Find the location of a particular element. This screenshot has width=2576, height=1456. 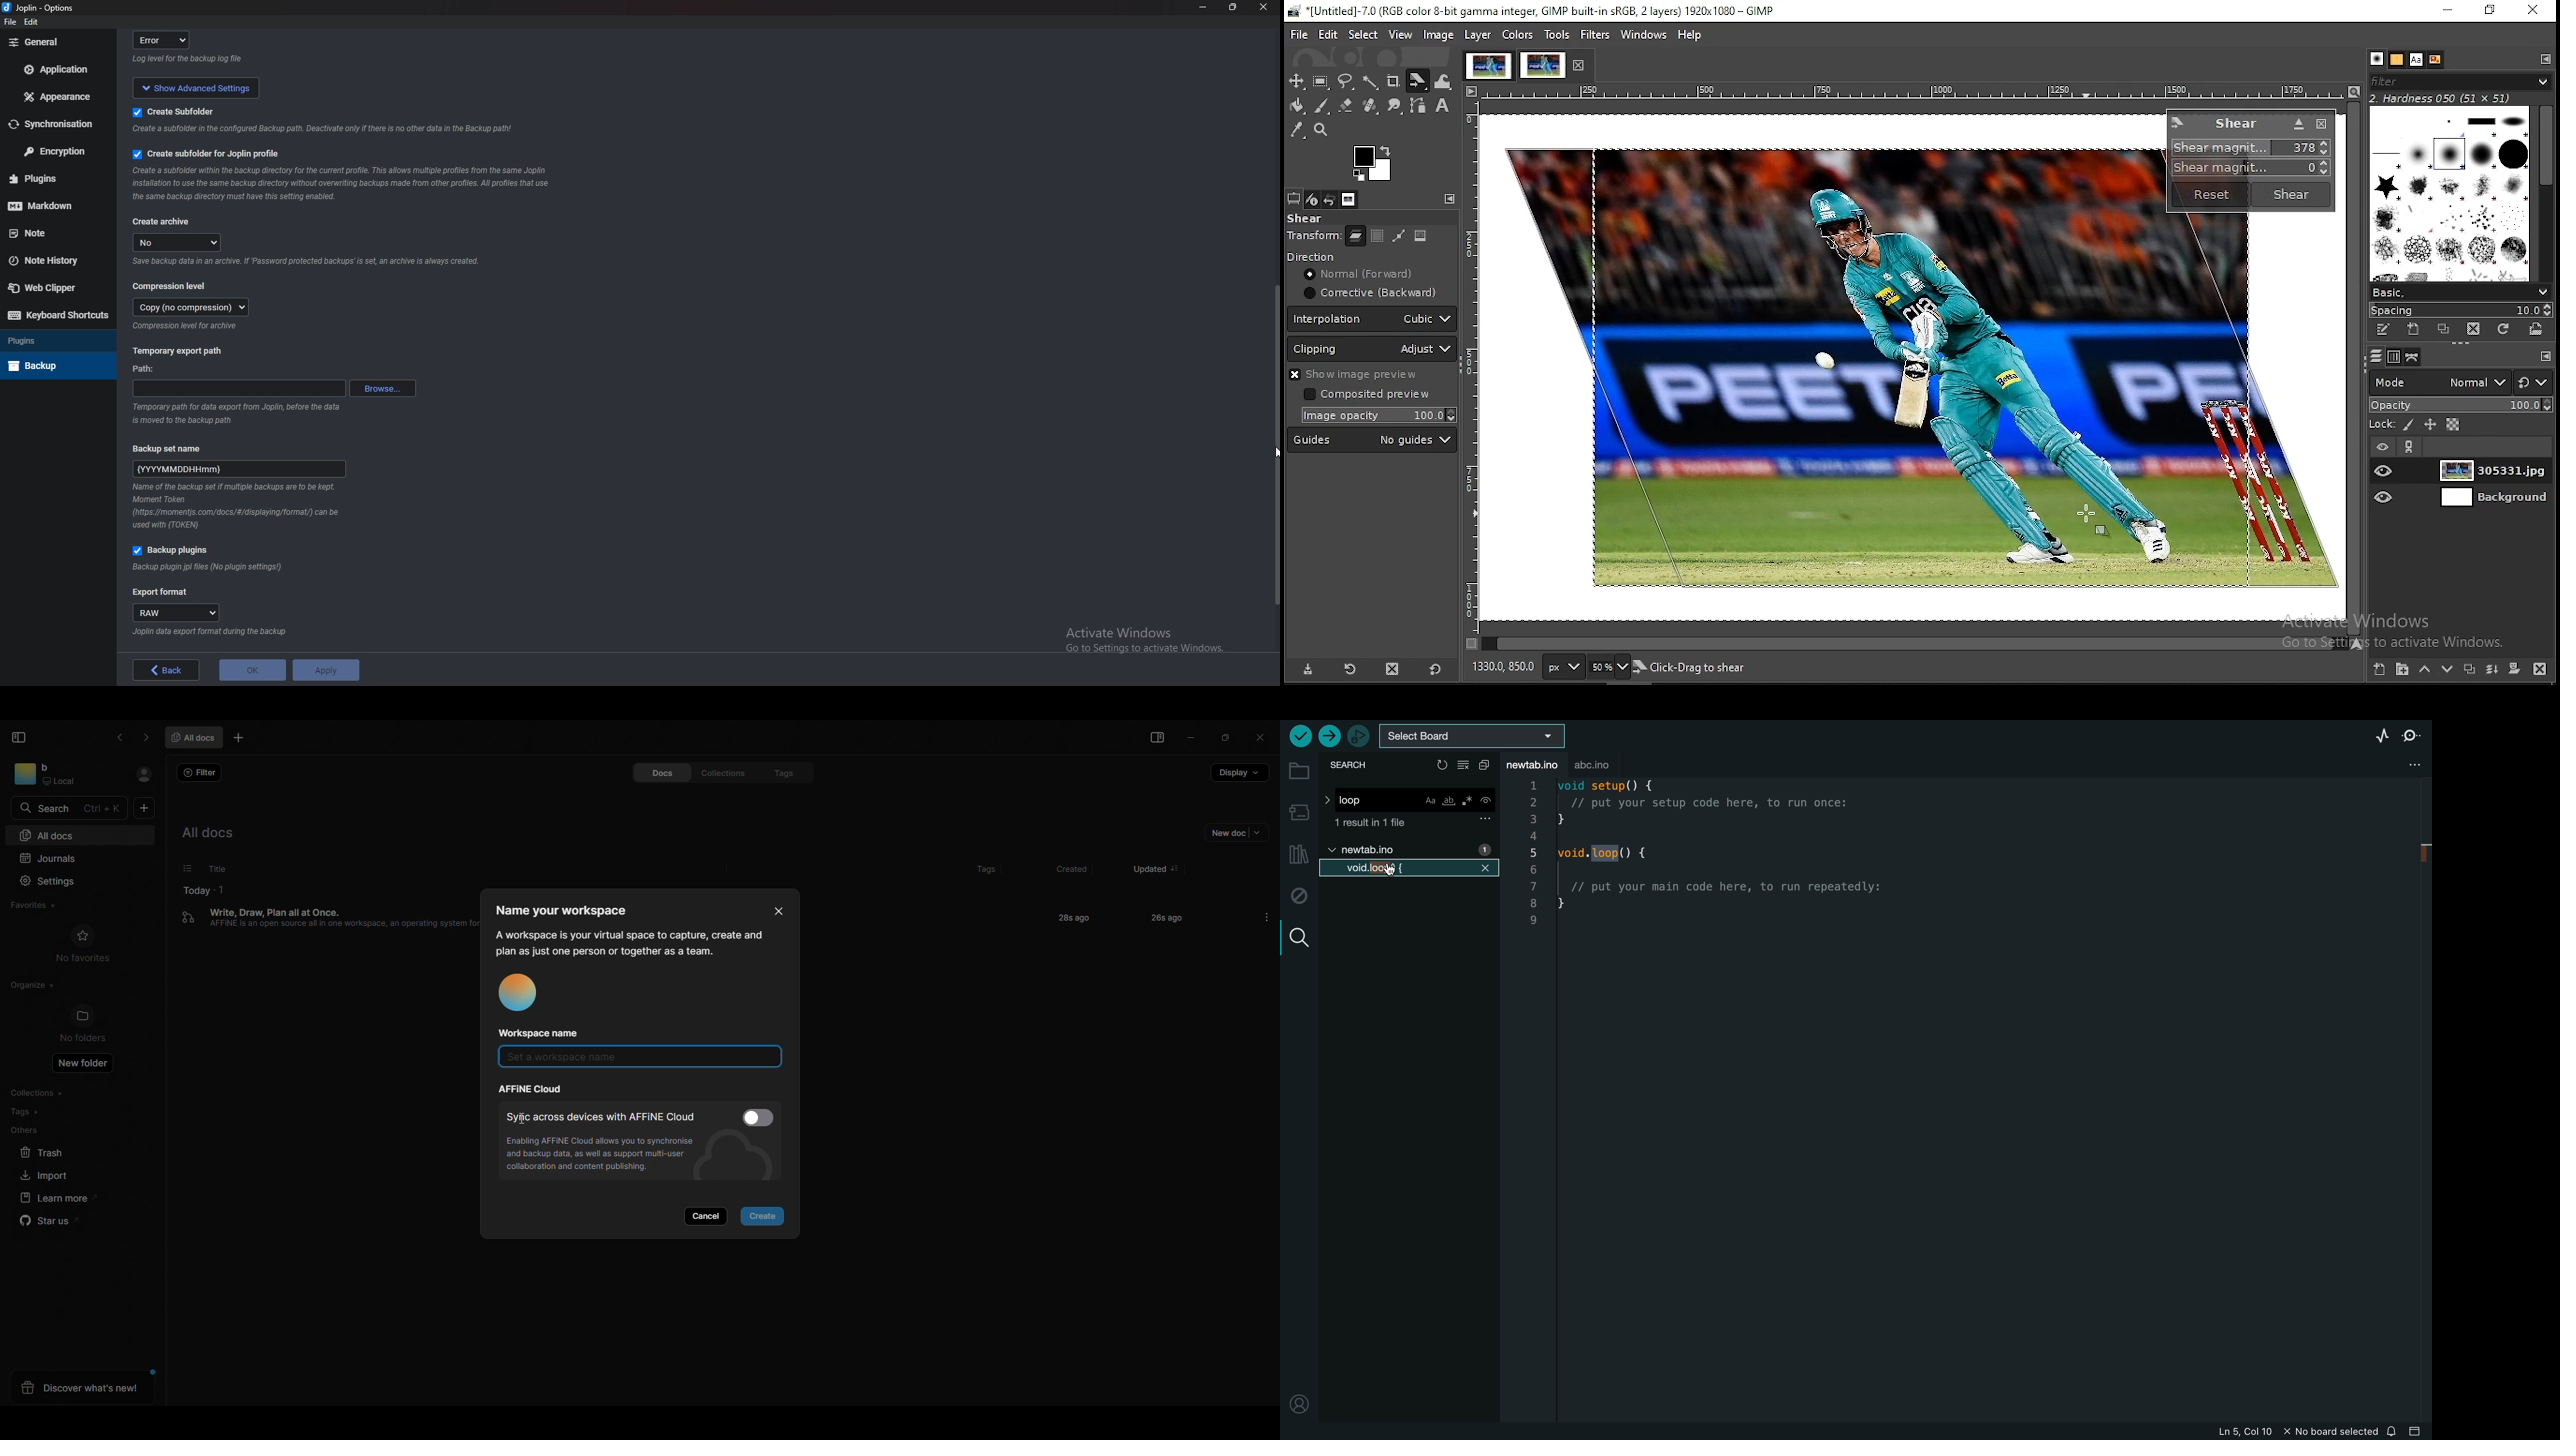

Mark down is located at coordinates (50, 204).